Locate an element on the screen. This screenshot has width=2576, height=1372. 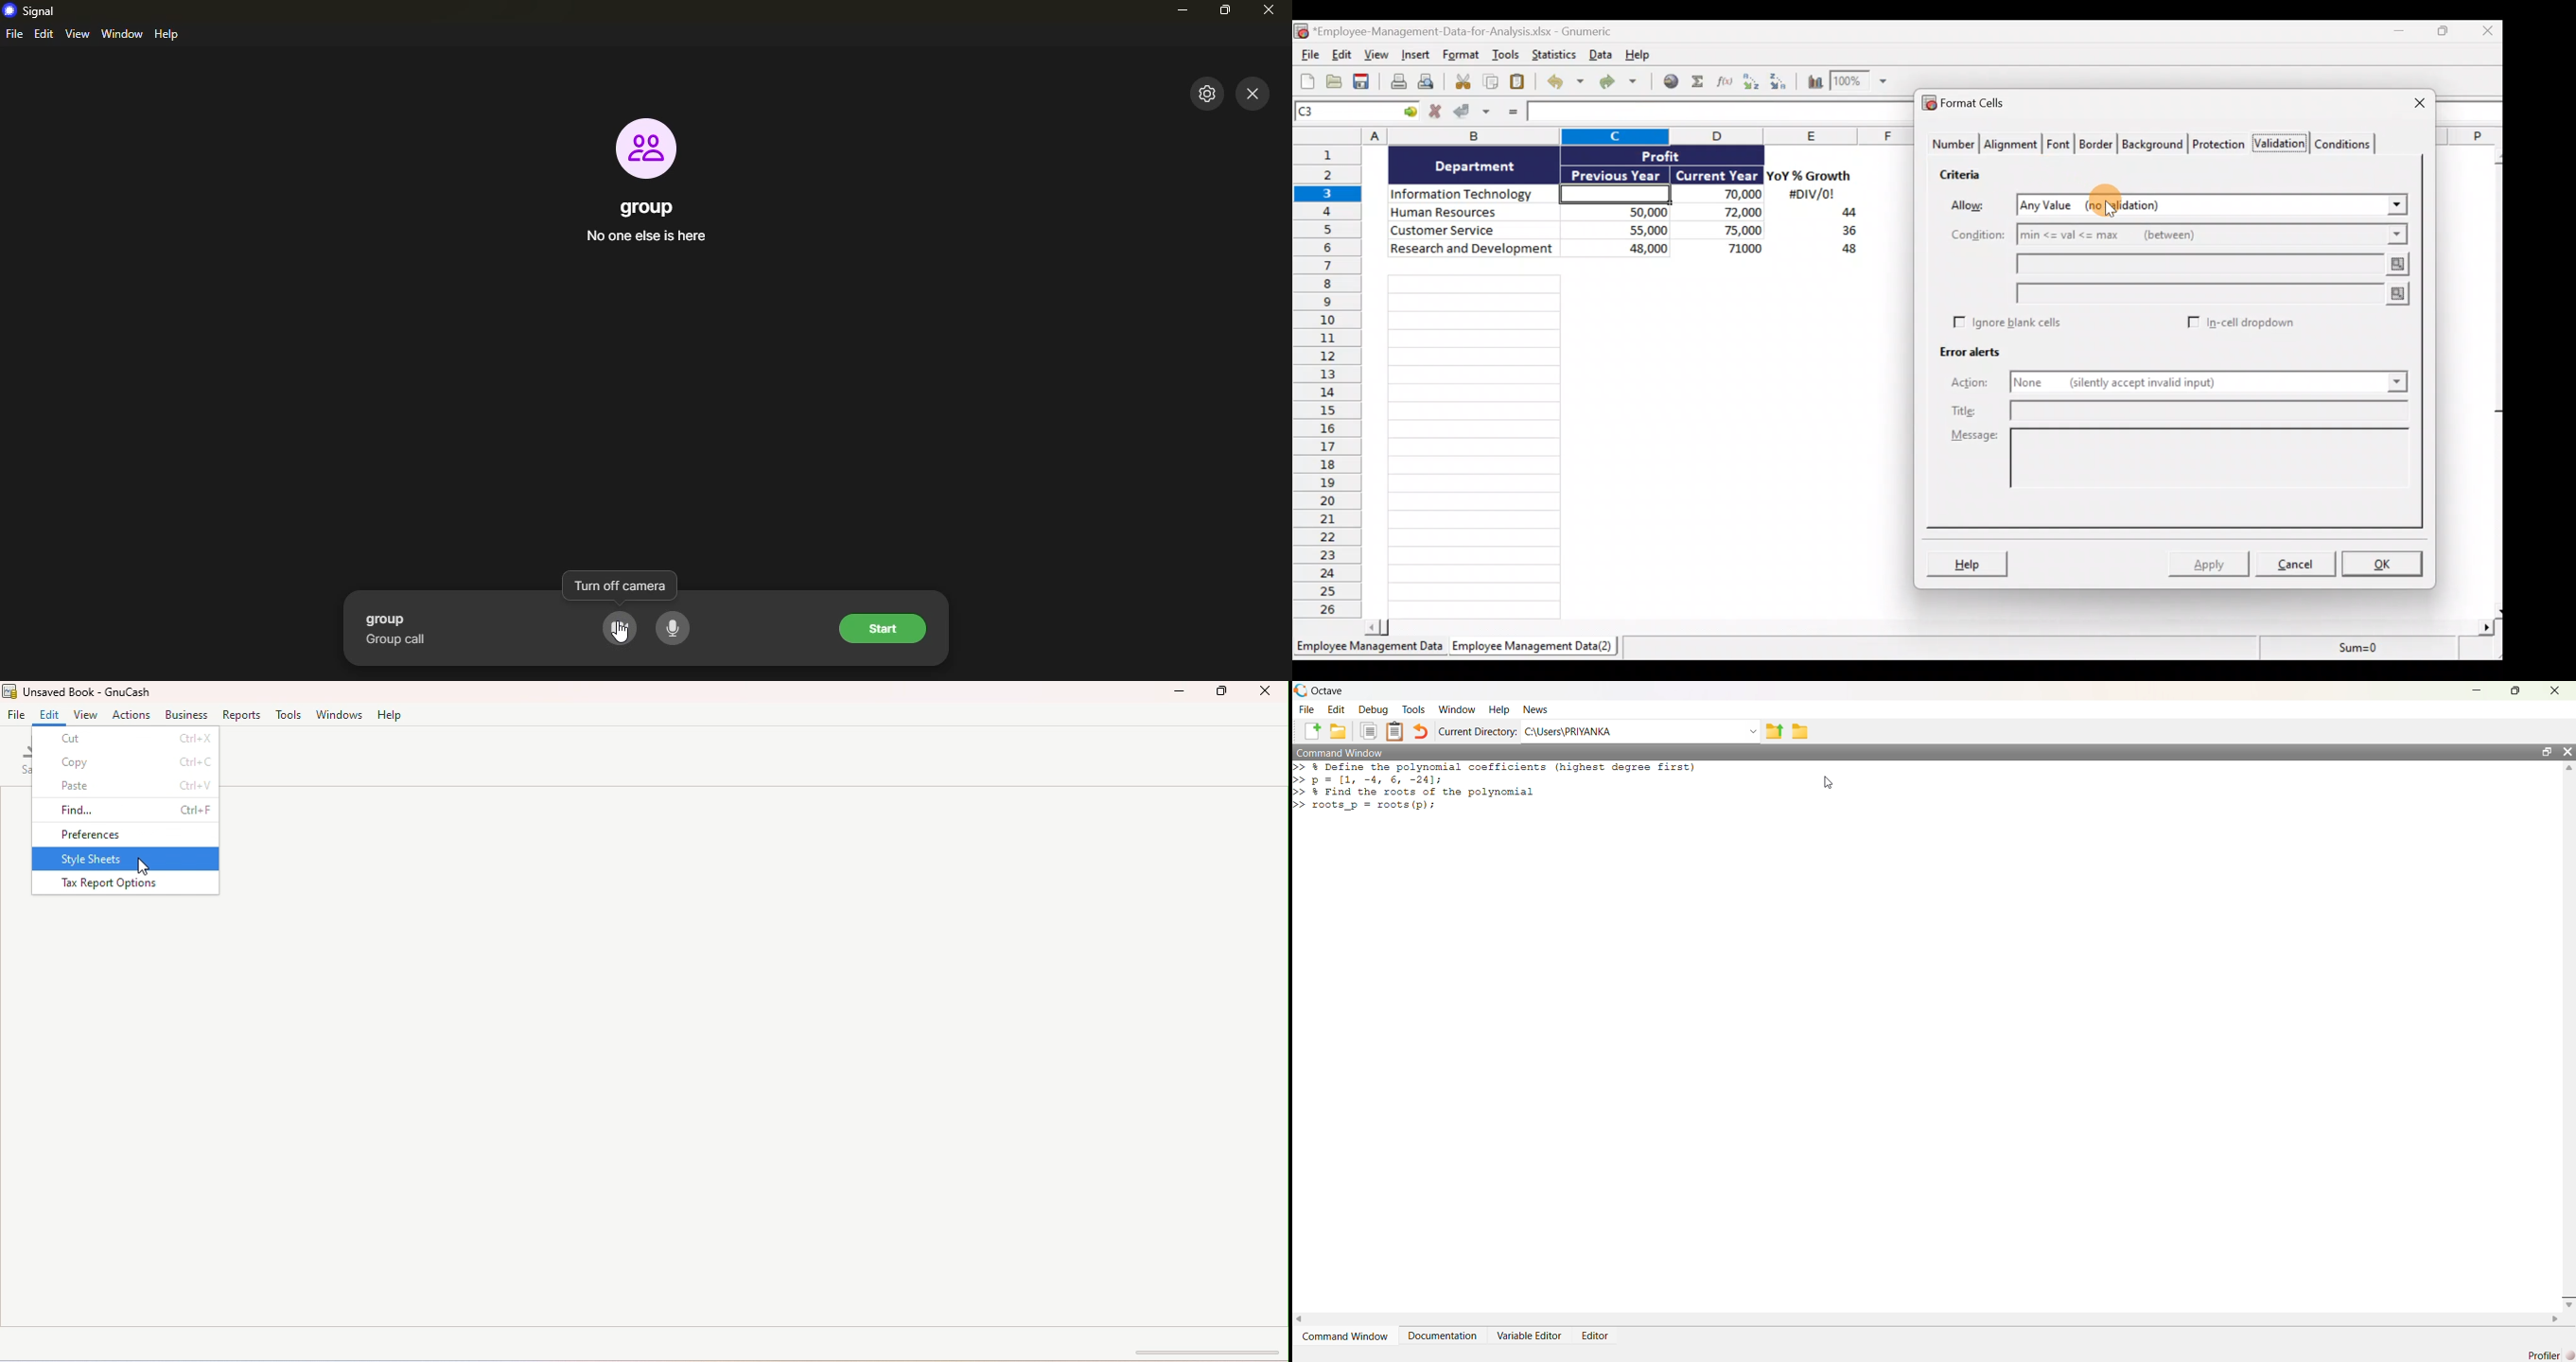
Title is located at coordinates (2183, 410).